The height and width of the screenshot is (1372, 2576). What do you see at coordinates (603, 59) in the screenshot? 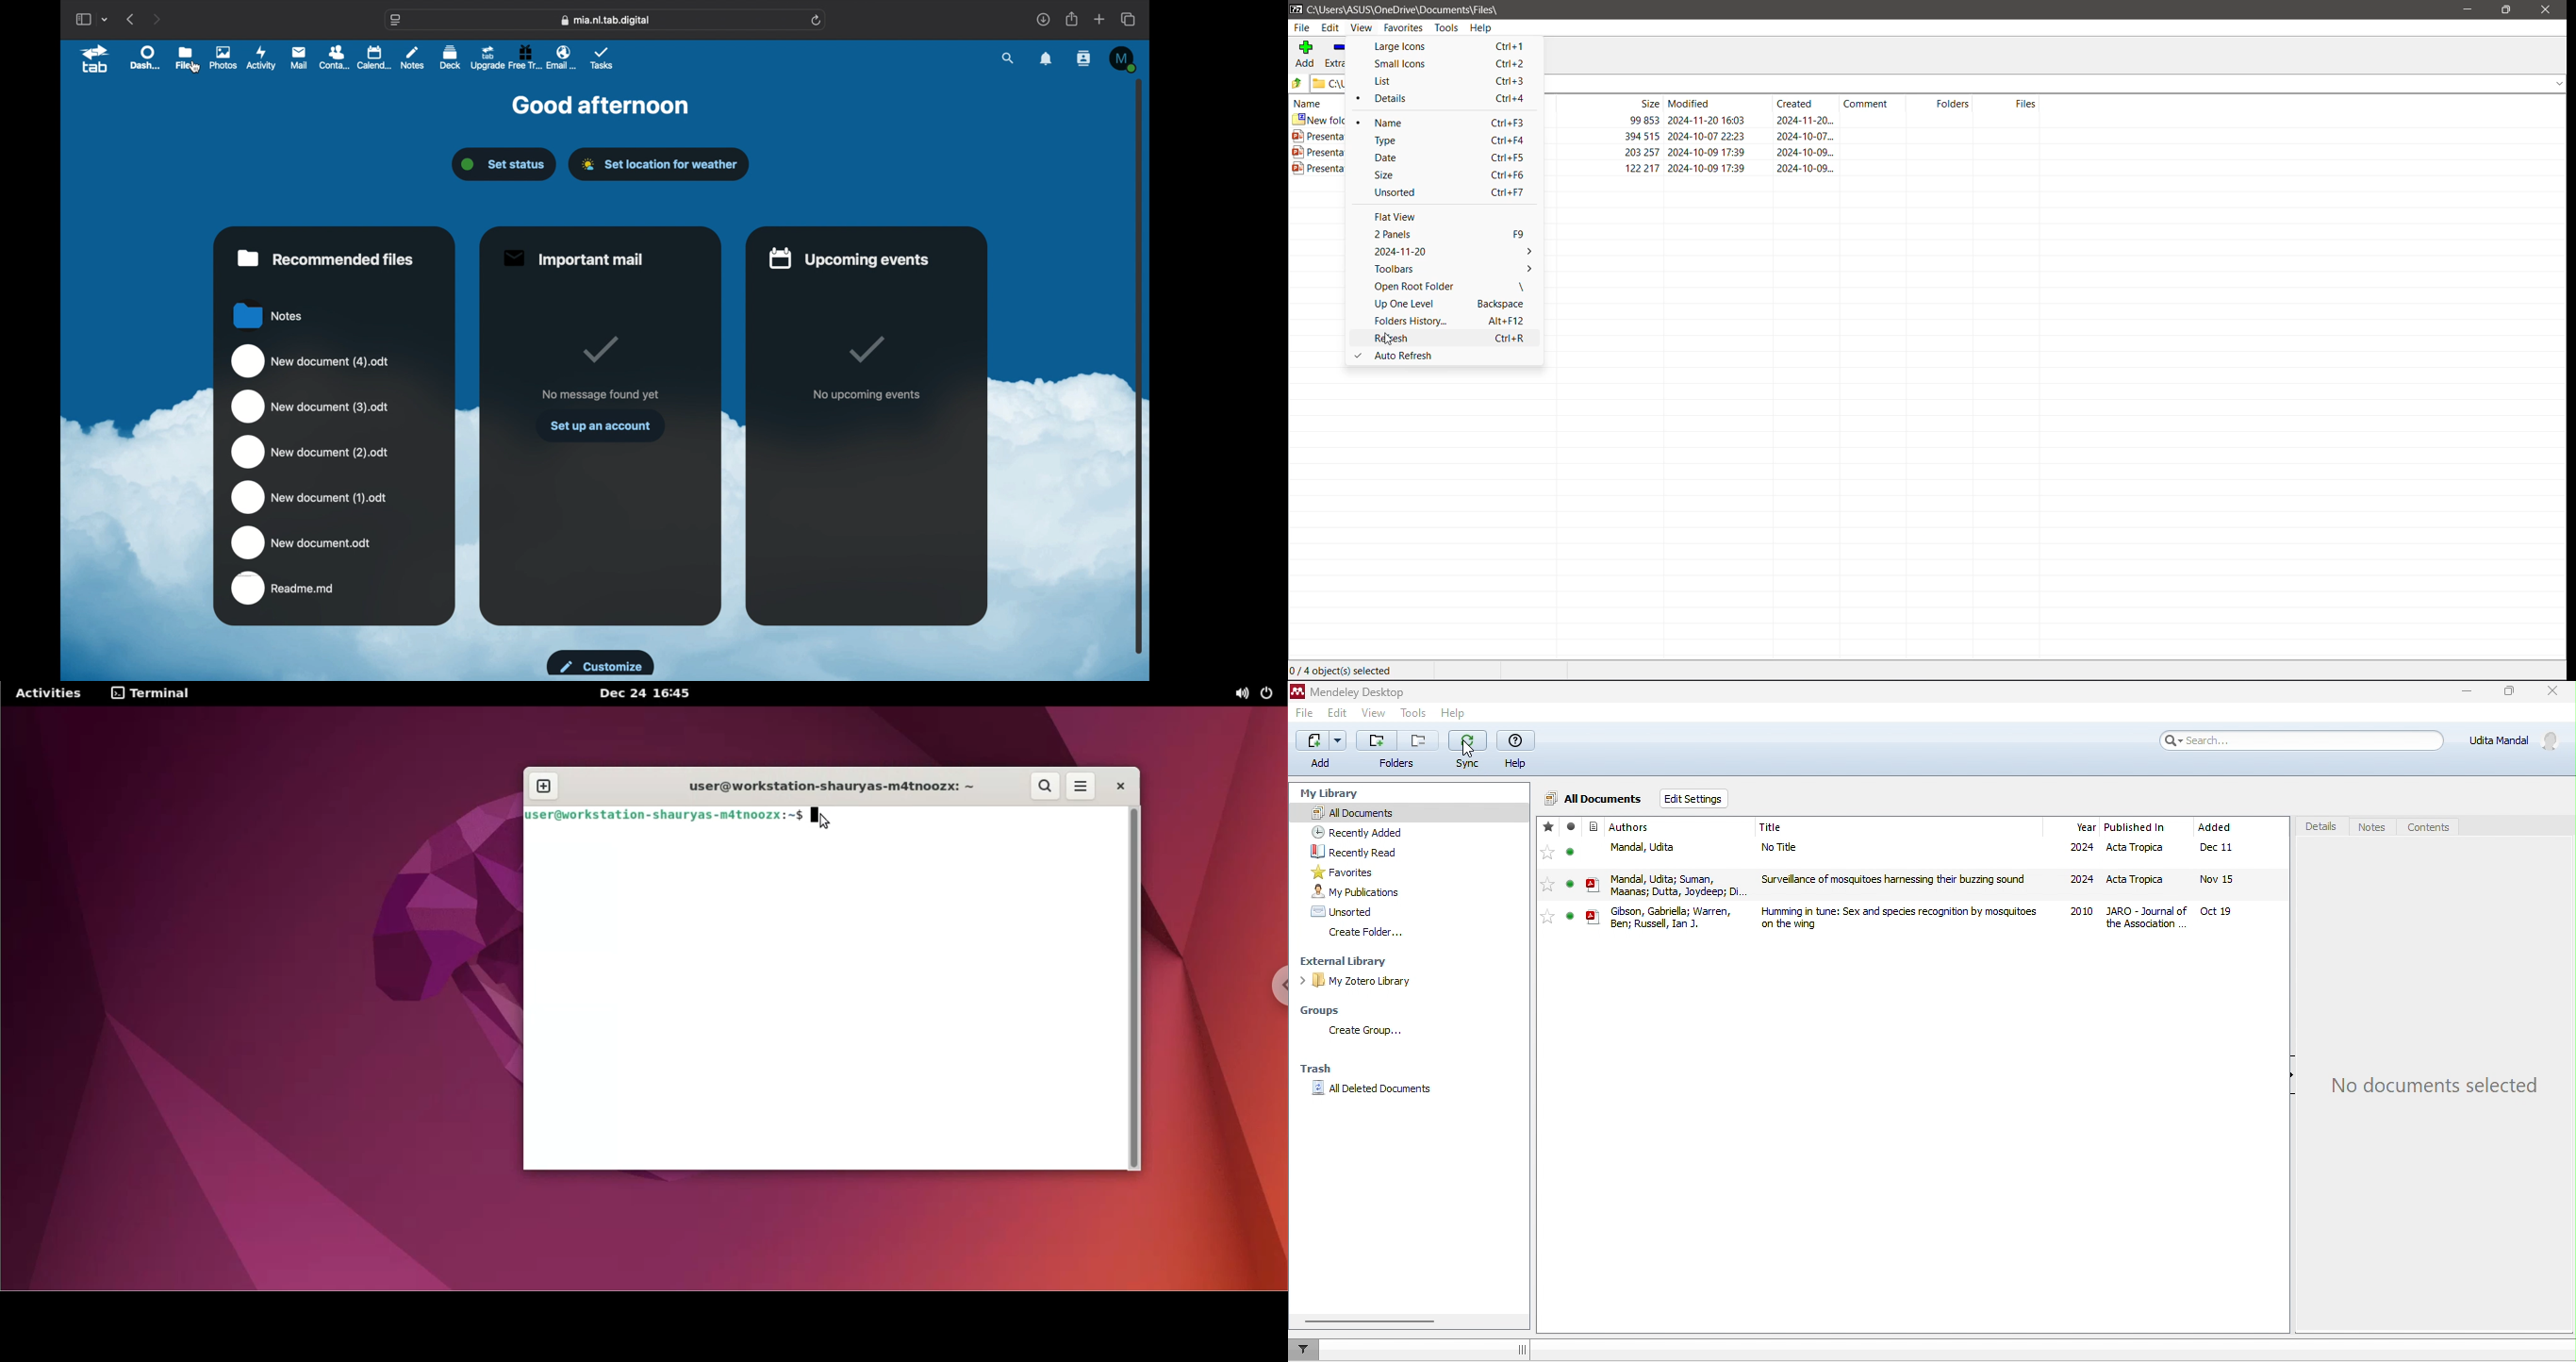
I see `tasks` at bounding box center [603, 59].